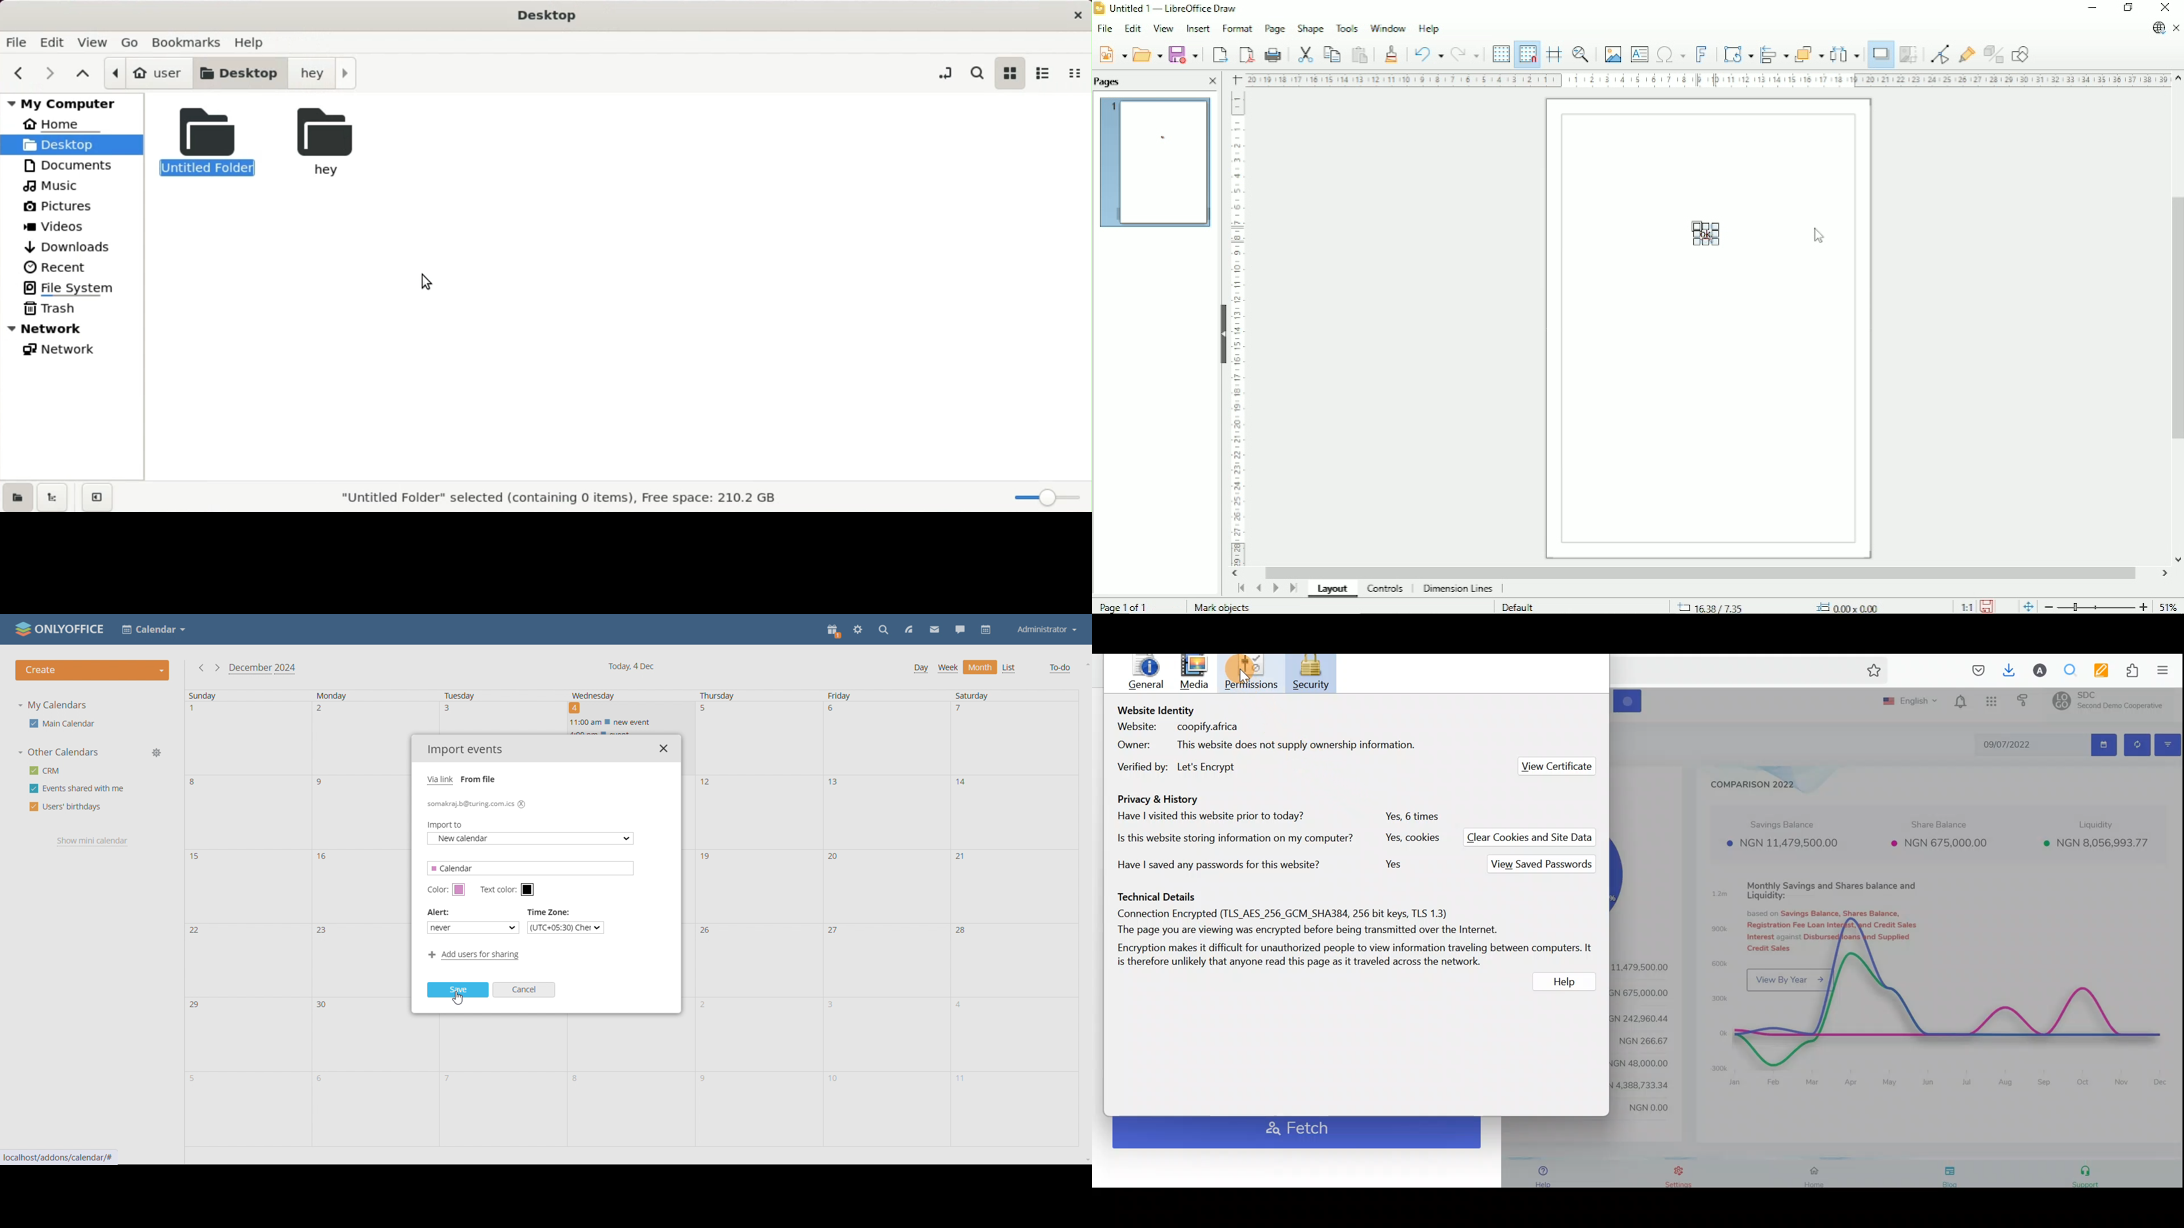  I want to click on Window, so click(1387, 27).